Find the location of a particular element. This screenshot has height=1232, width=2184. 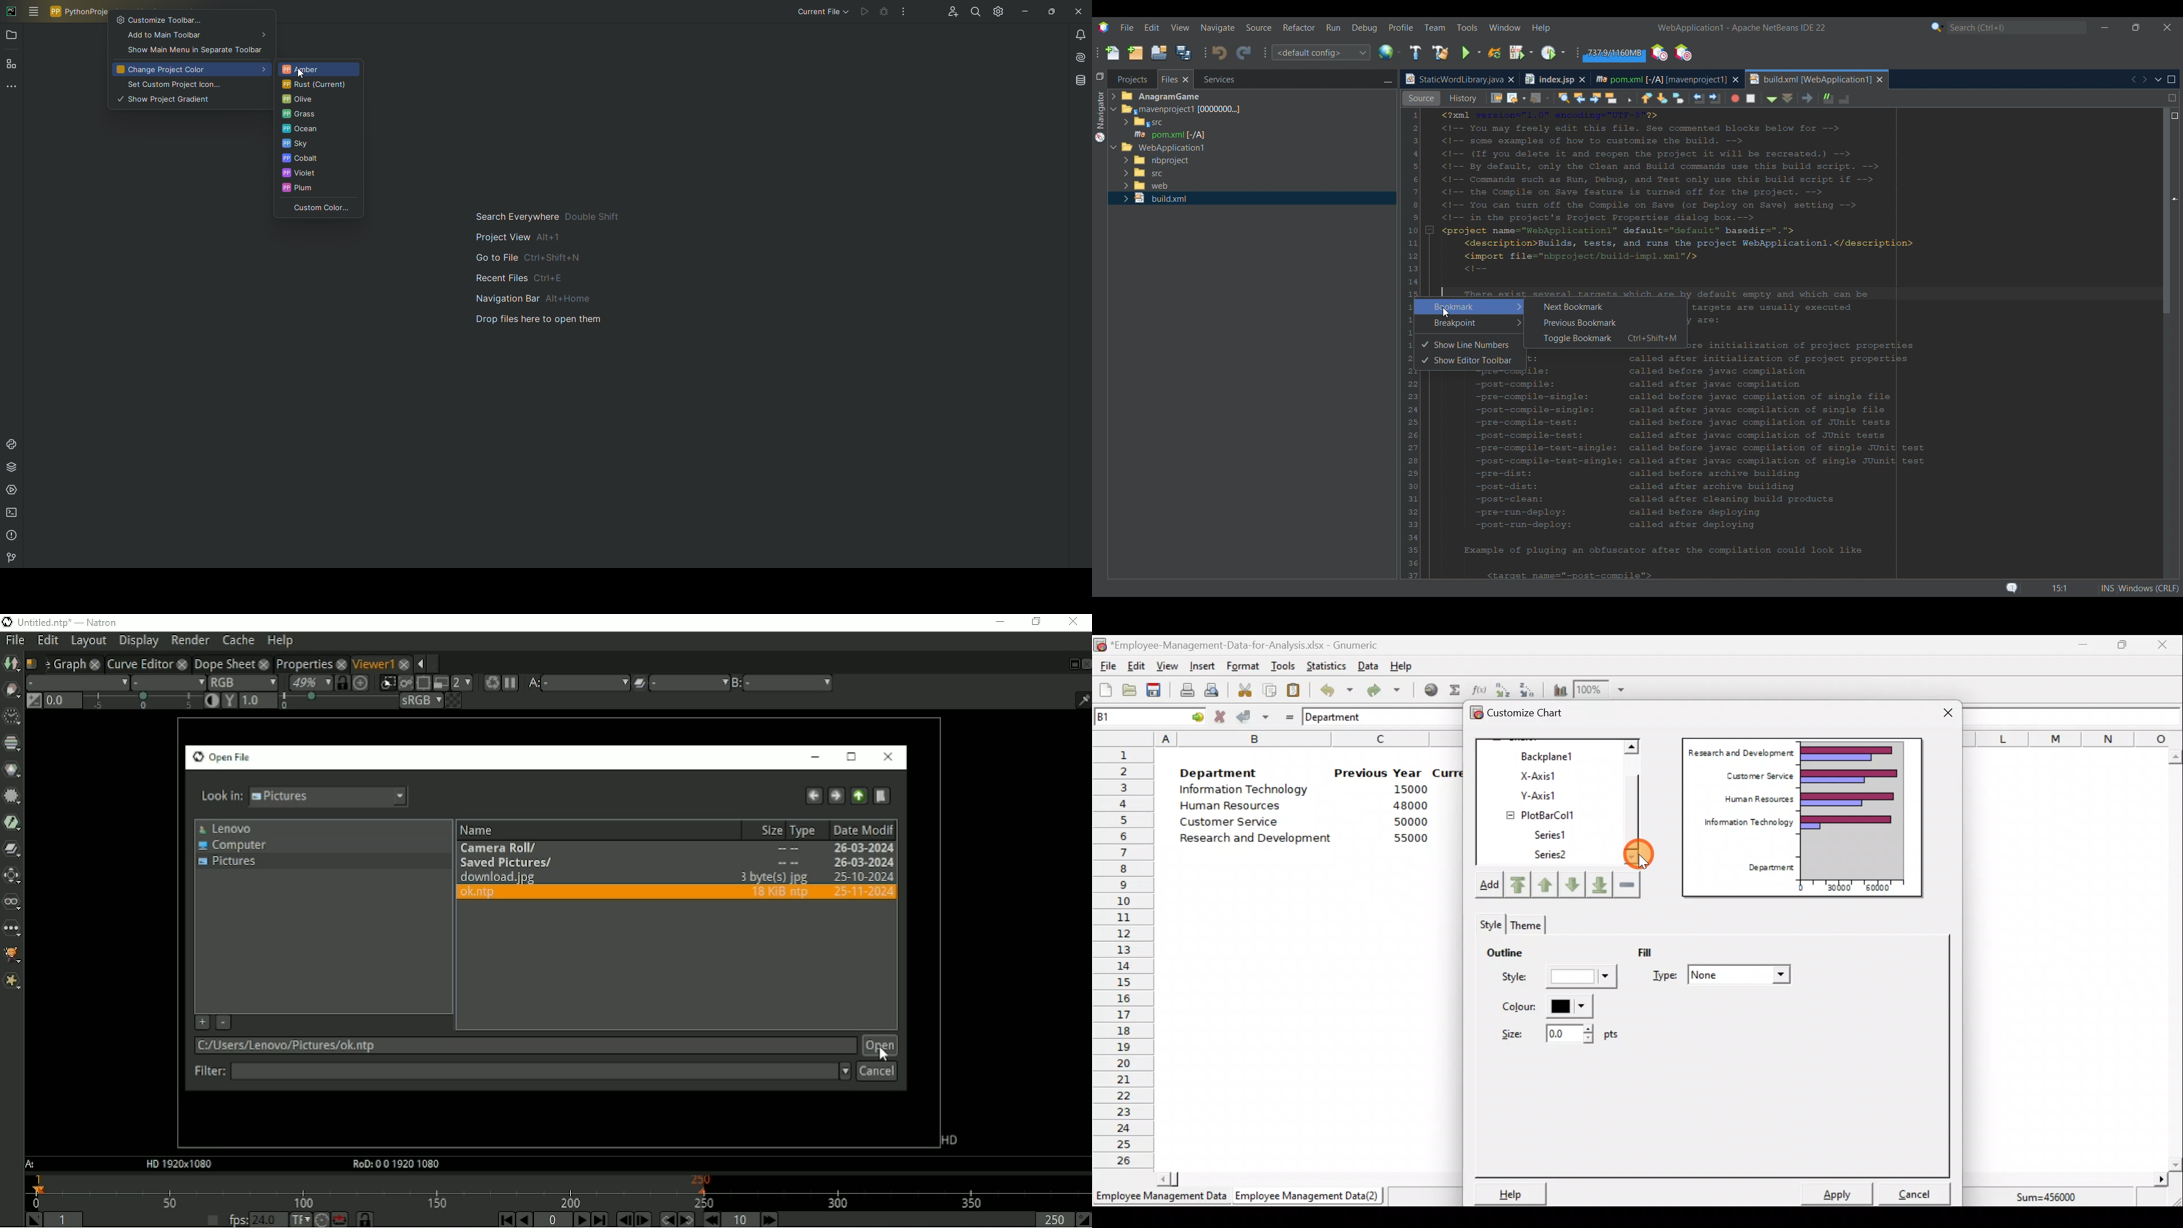

AI is located at coordinates (1078, 57).